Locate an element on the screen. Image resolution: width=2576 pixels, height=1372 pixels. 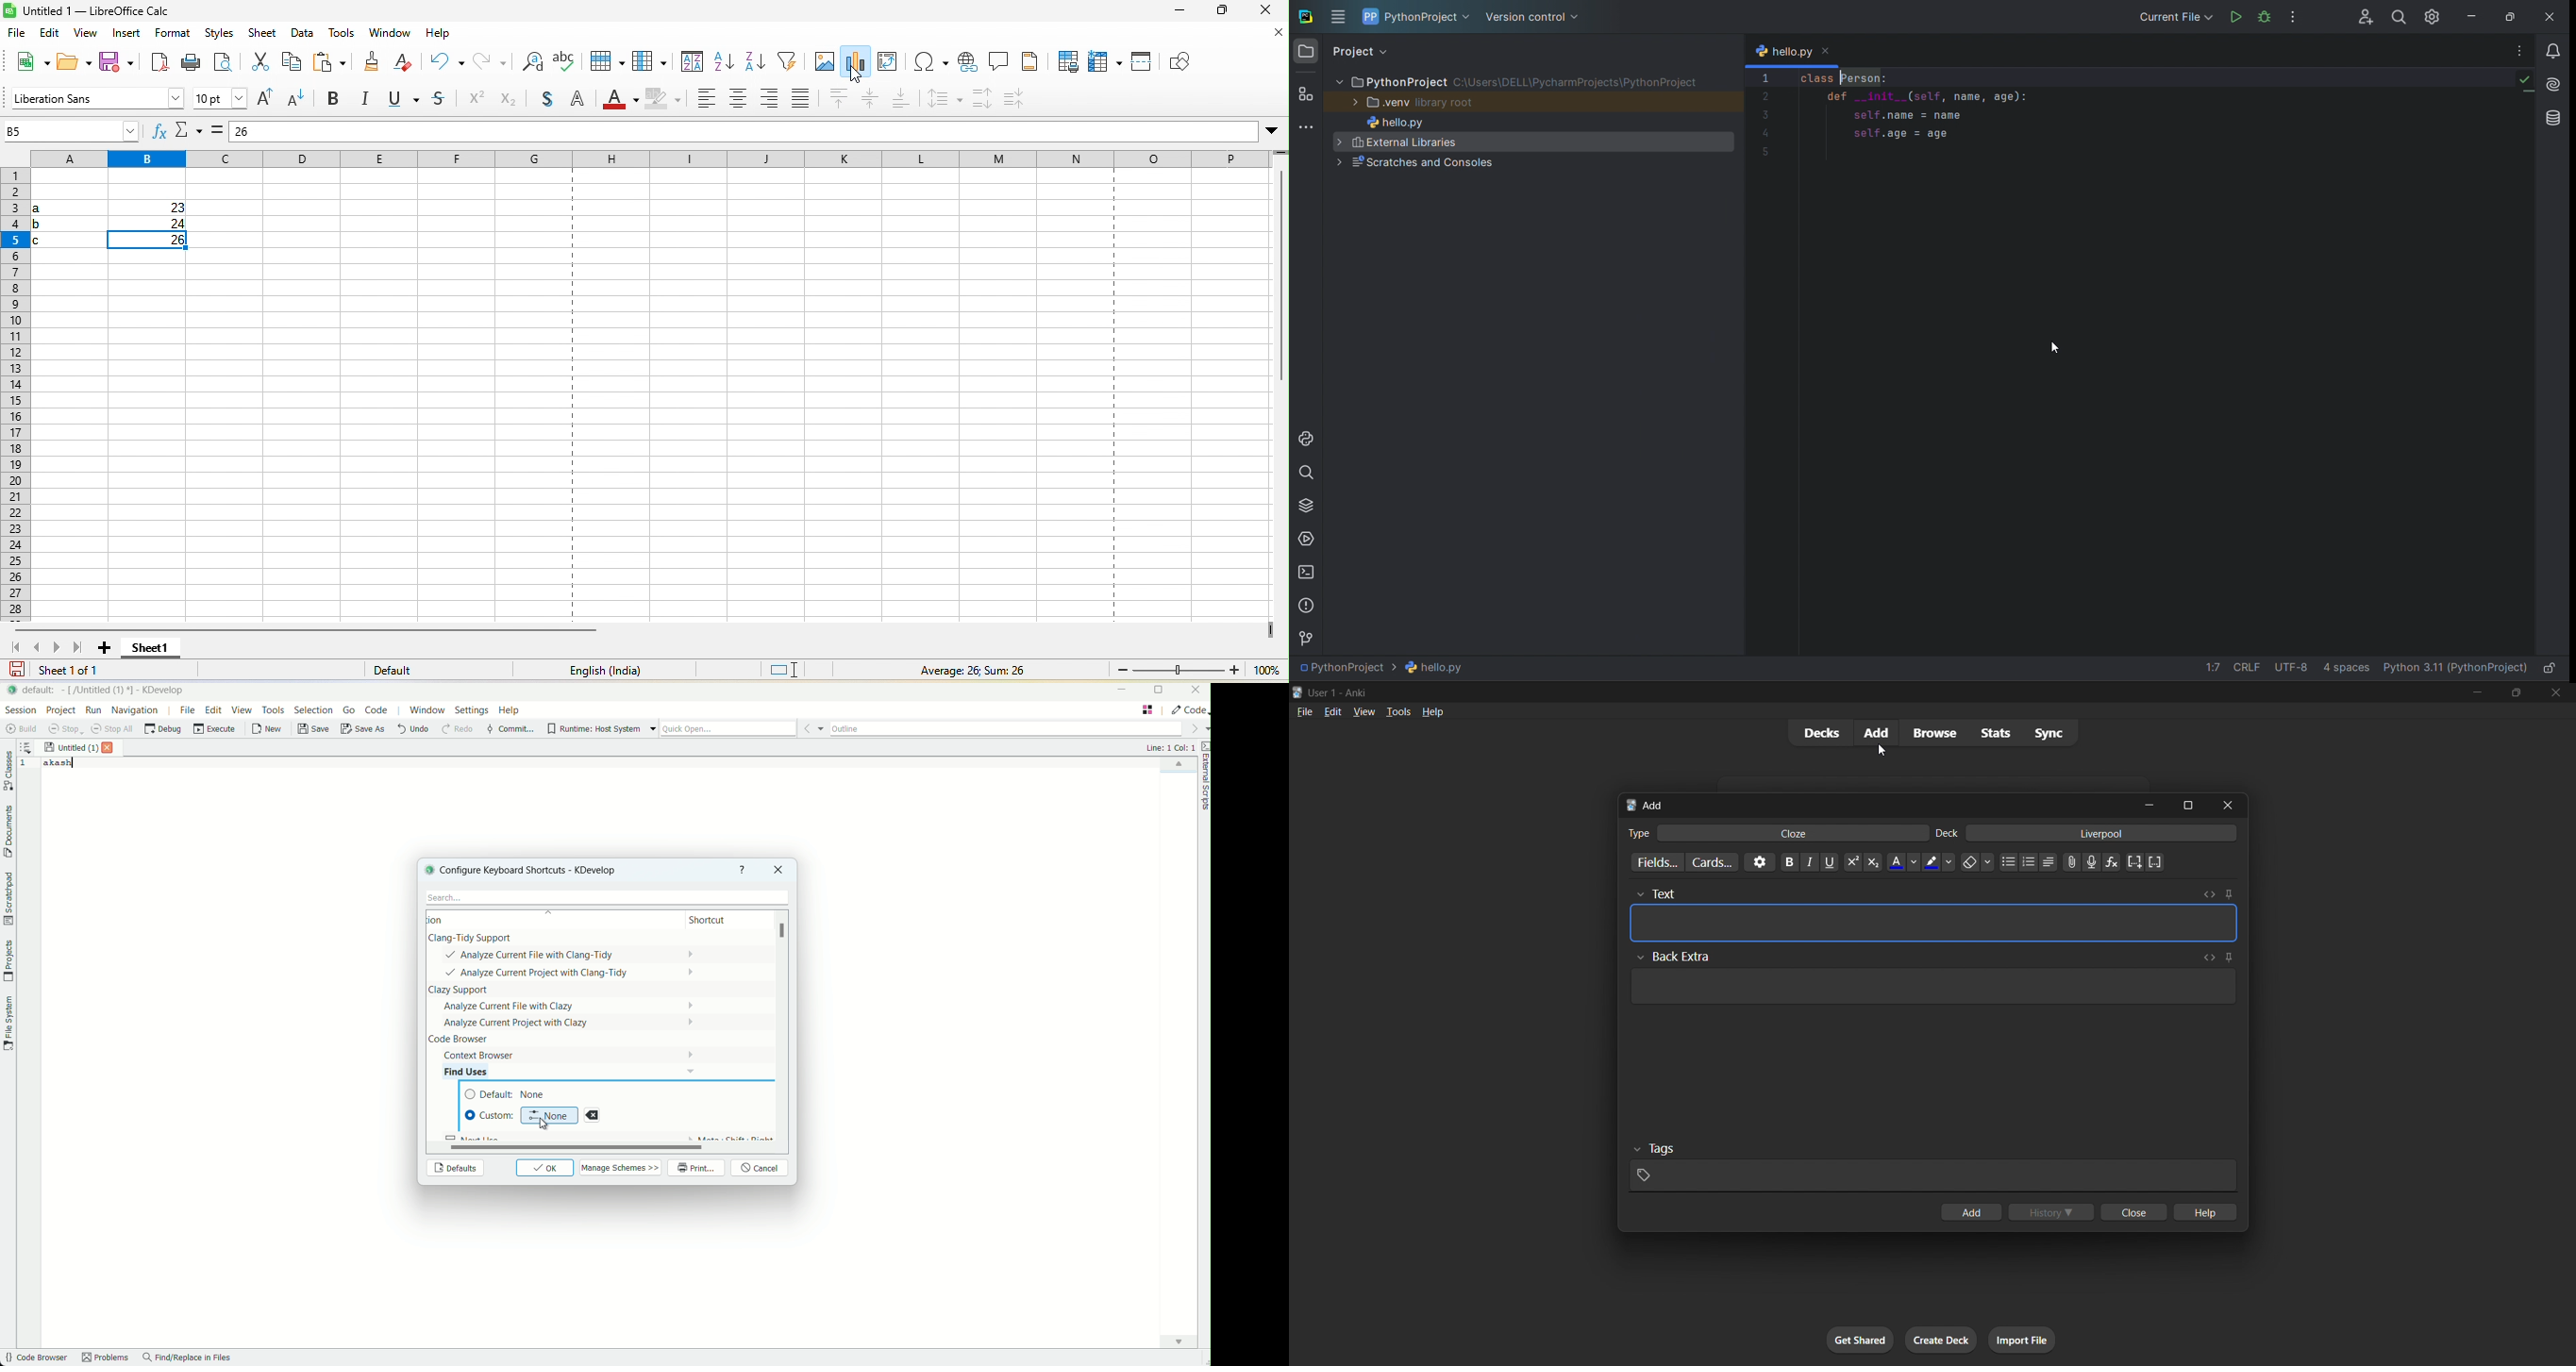
erase formatting is located at coordinates (1978, 865).